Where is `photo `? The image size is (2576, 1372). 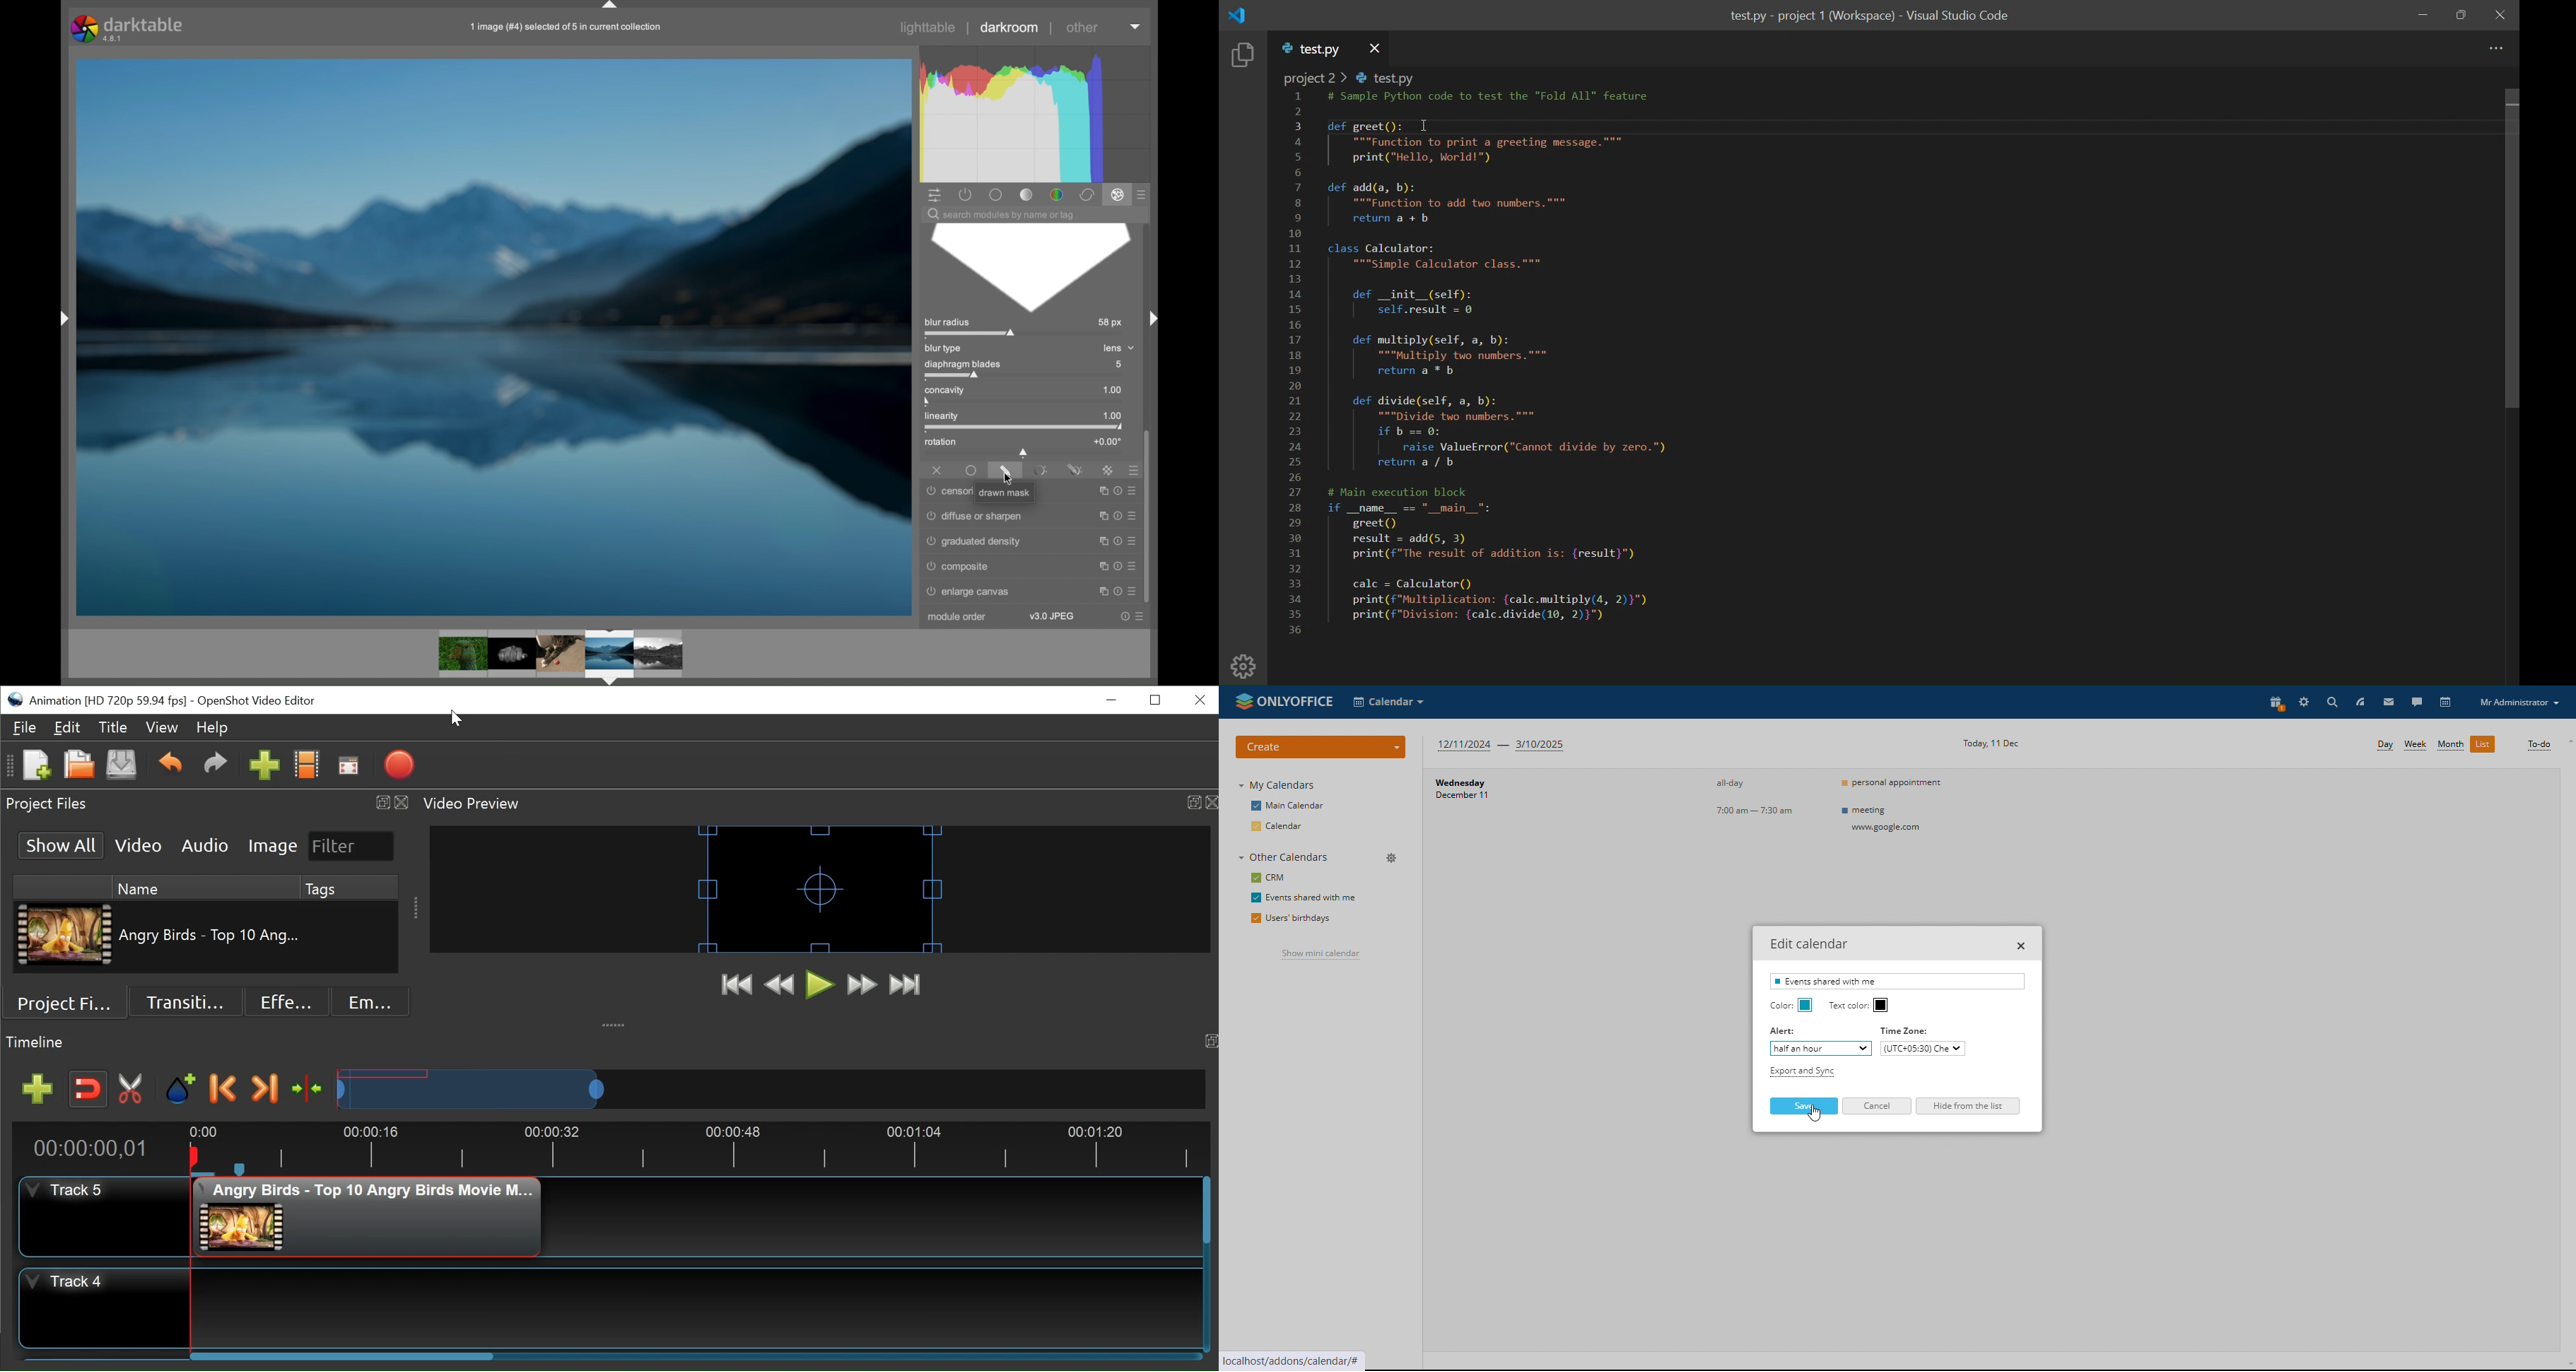 photo  is located at coordinates (494, 336).